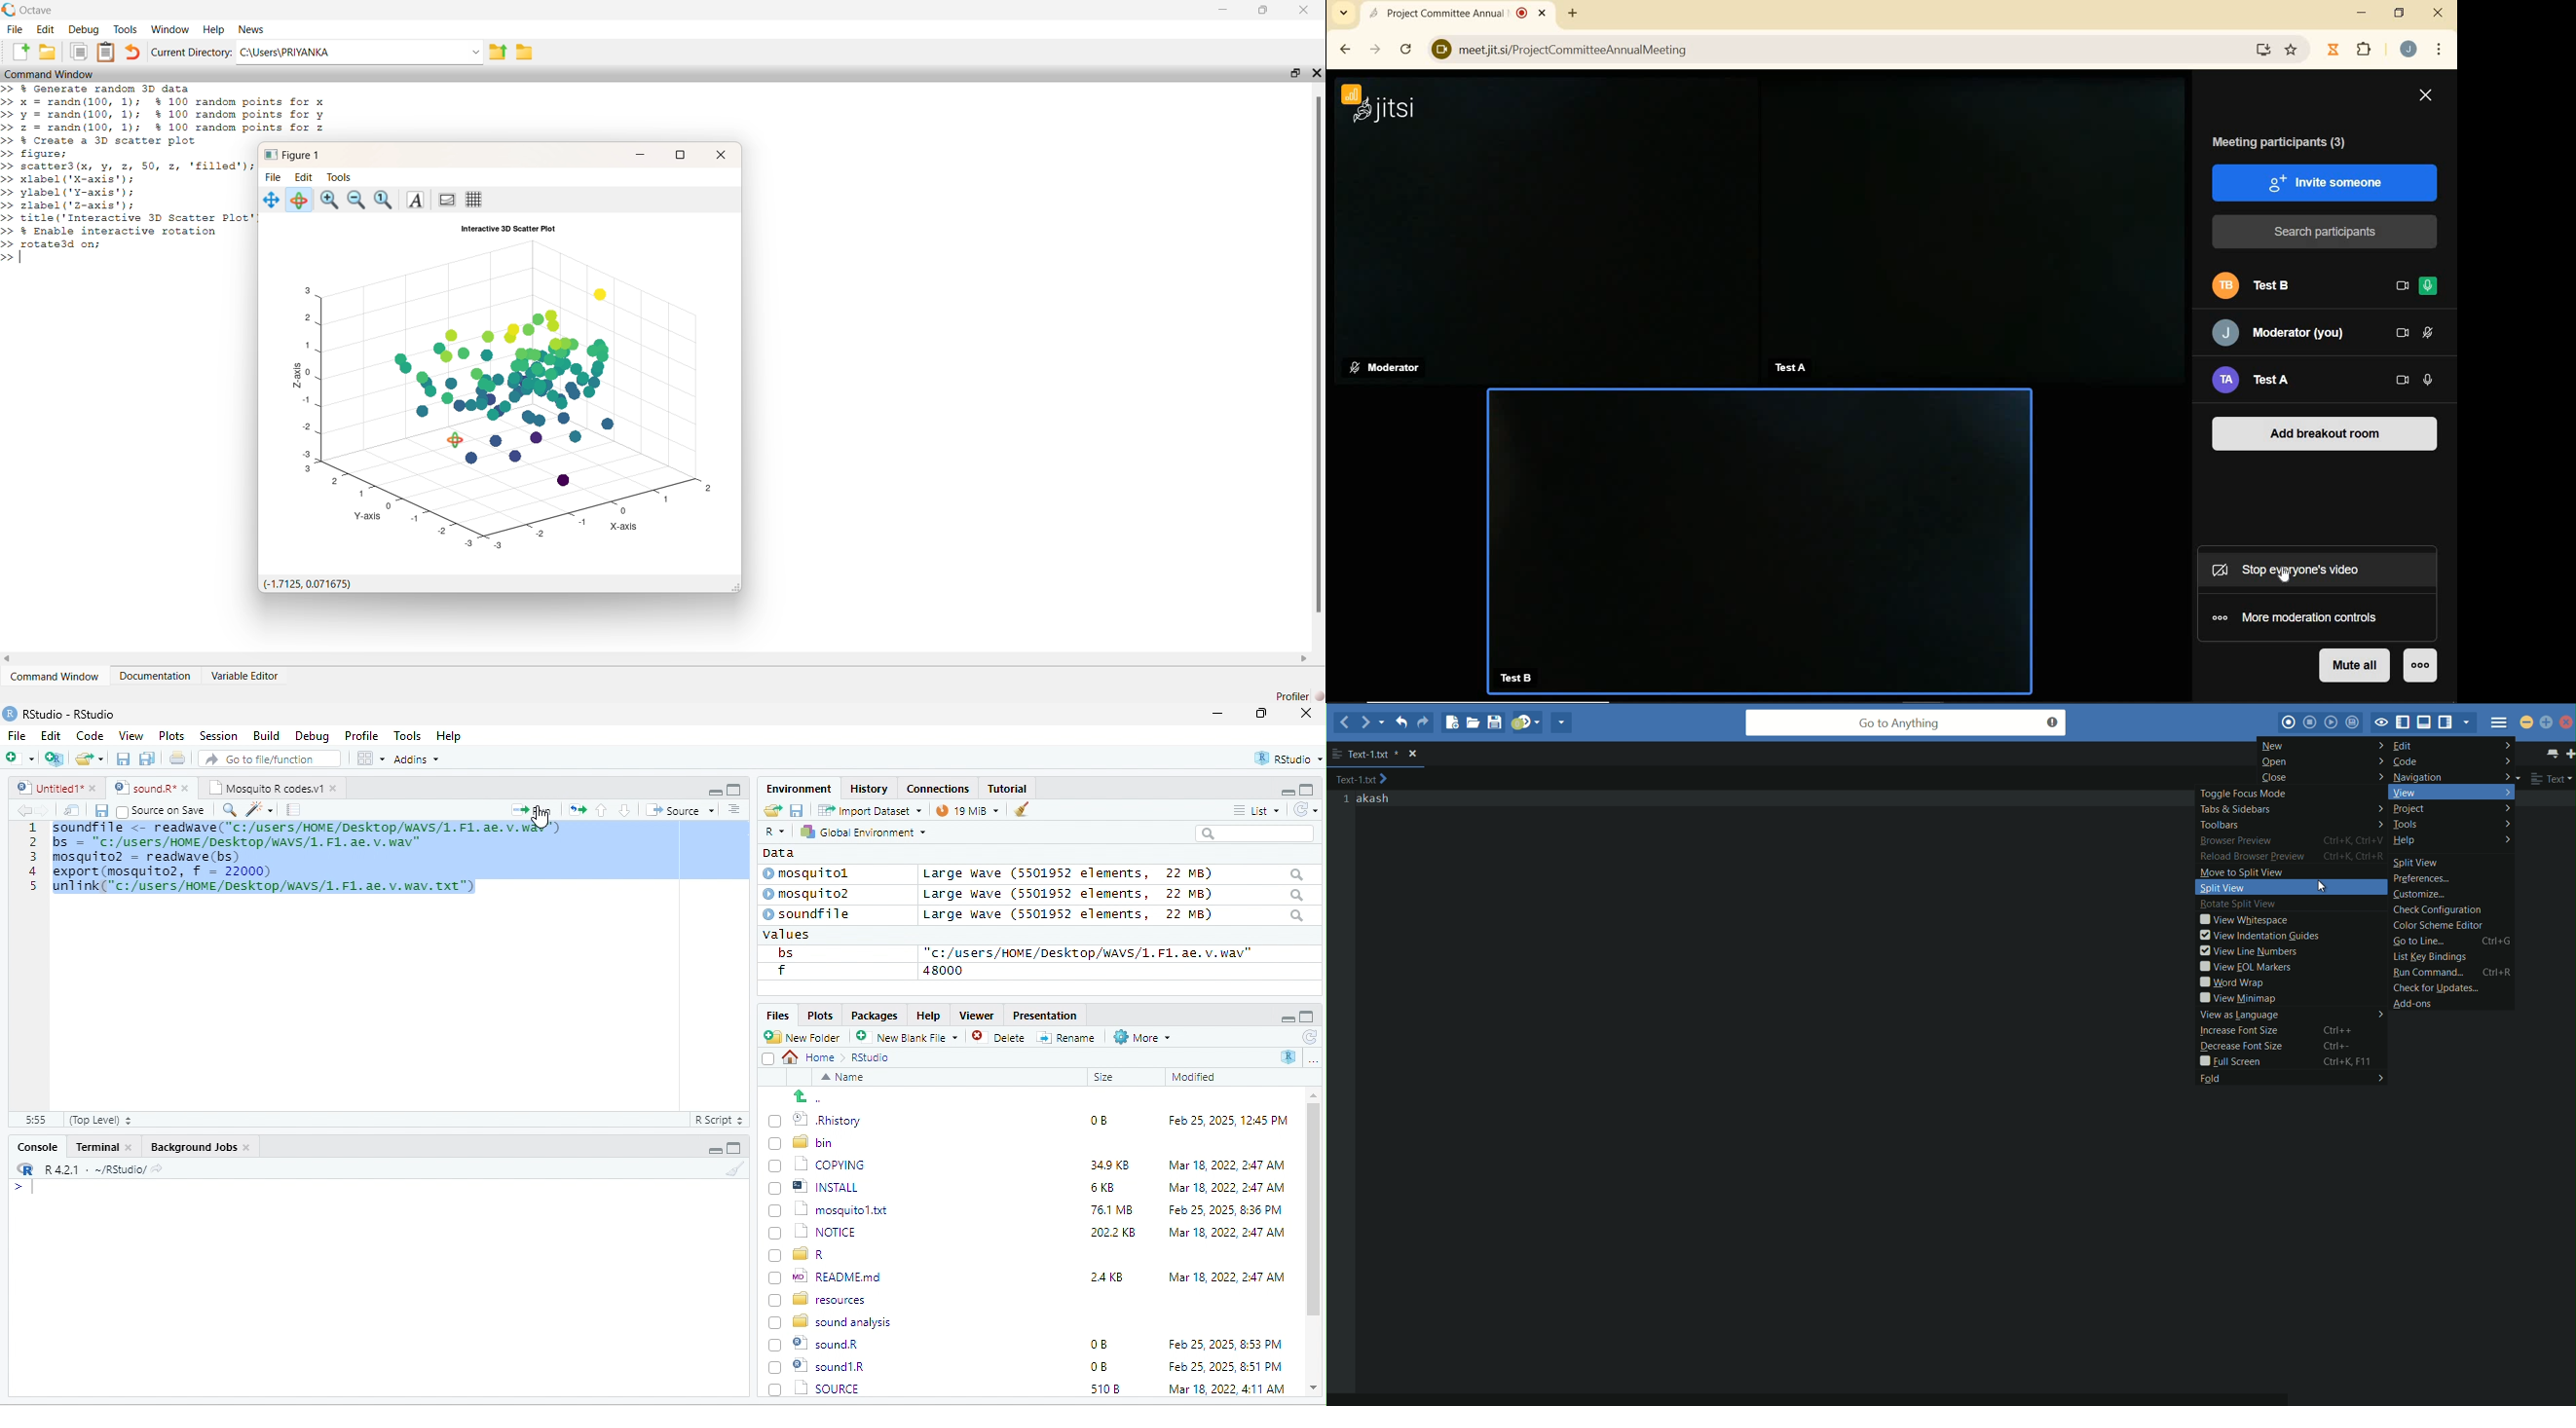 The height and width of the screenshot is (1428, 2576). Describe the element at coordinates (827, 1388) in the screenshot. I see `Uninstall.exe` at that location.